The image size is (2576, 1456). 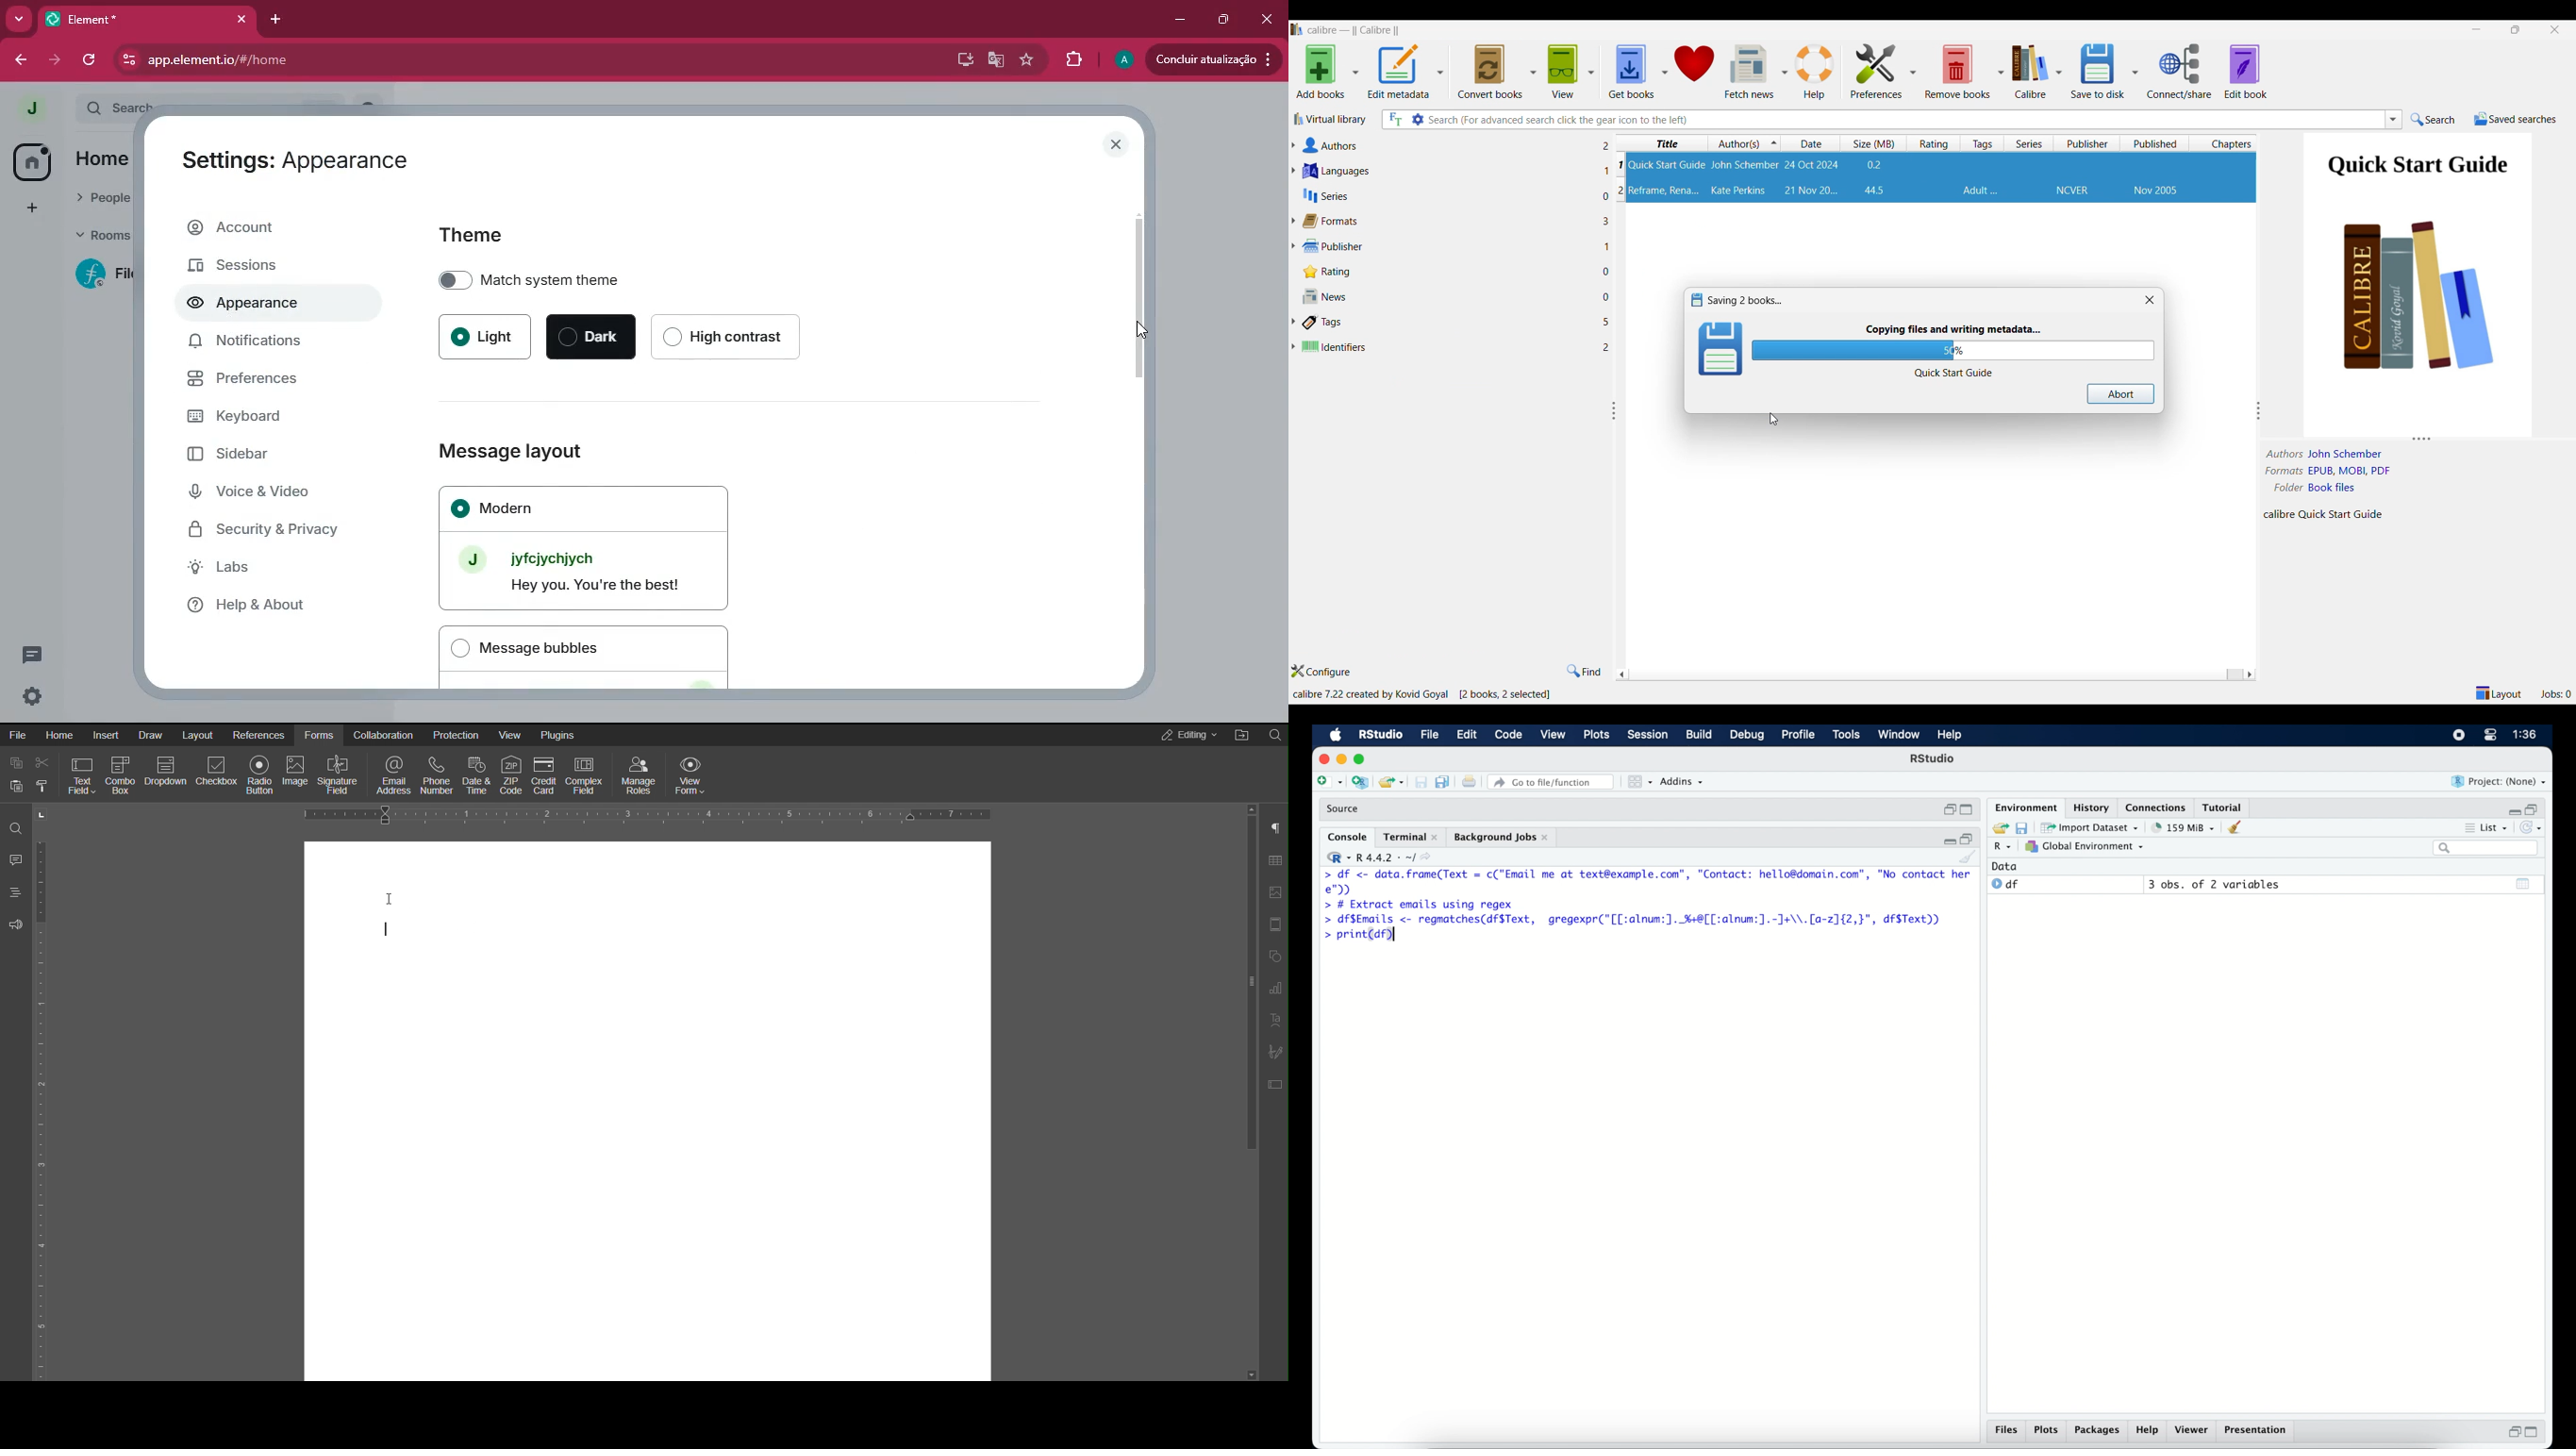 I want to click on view in panes, so click(x=1639, y=782).